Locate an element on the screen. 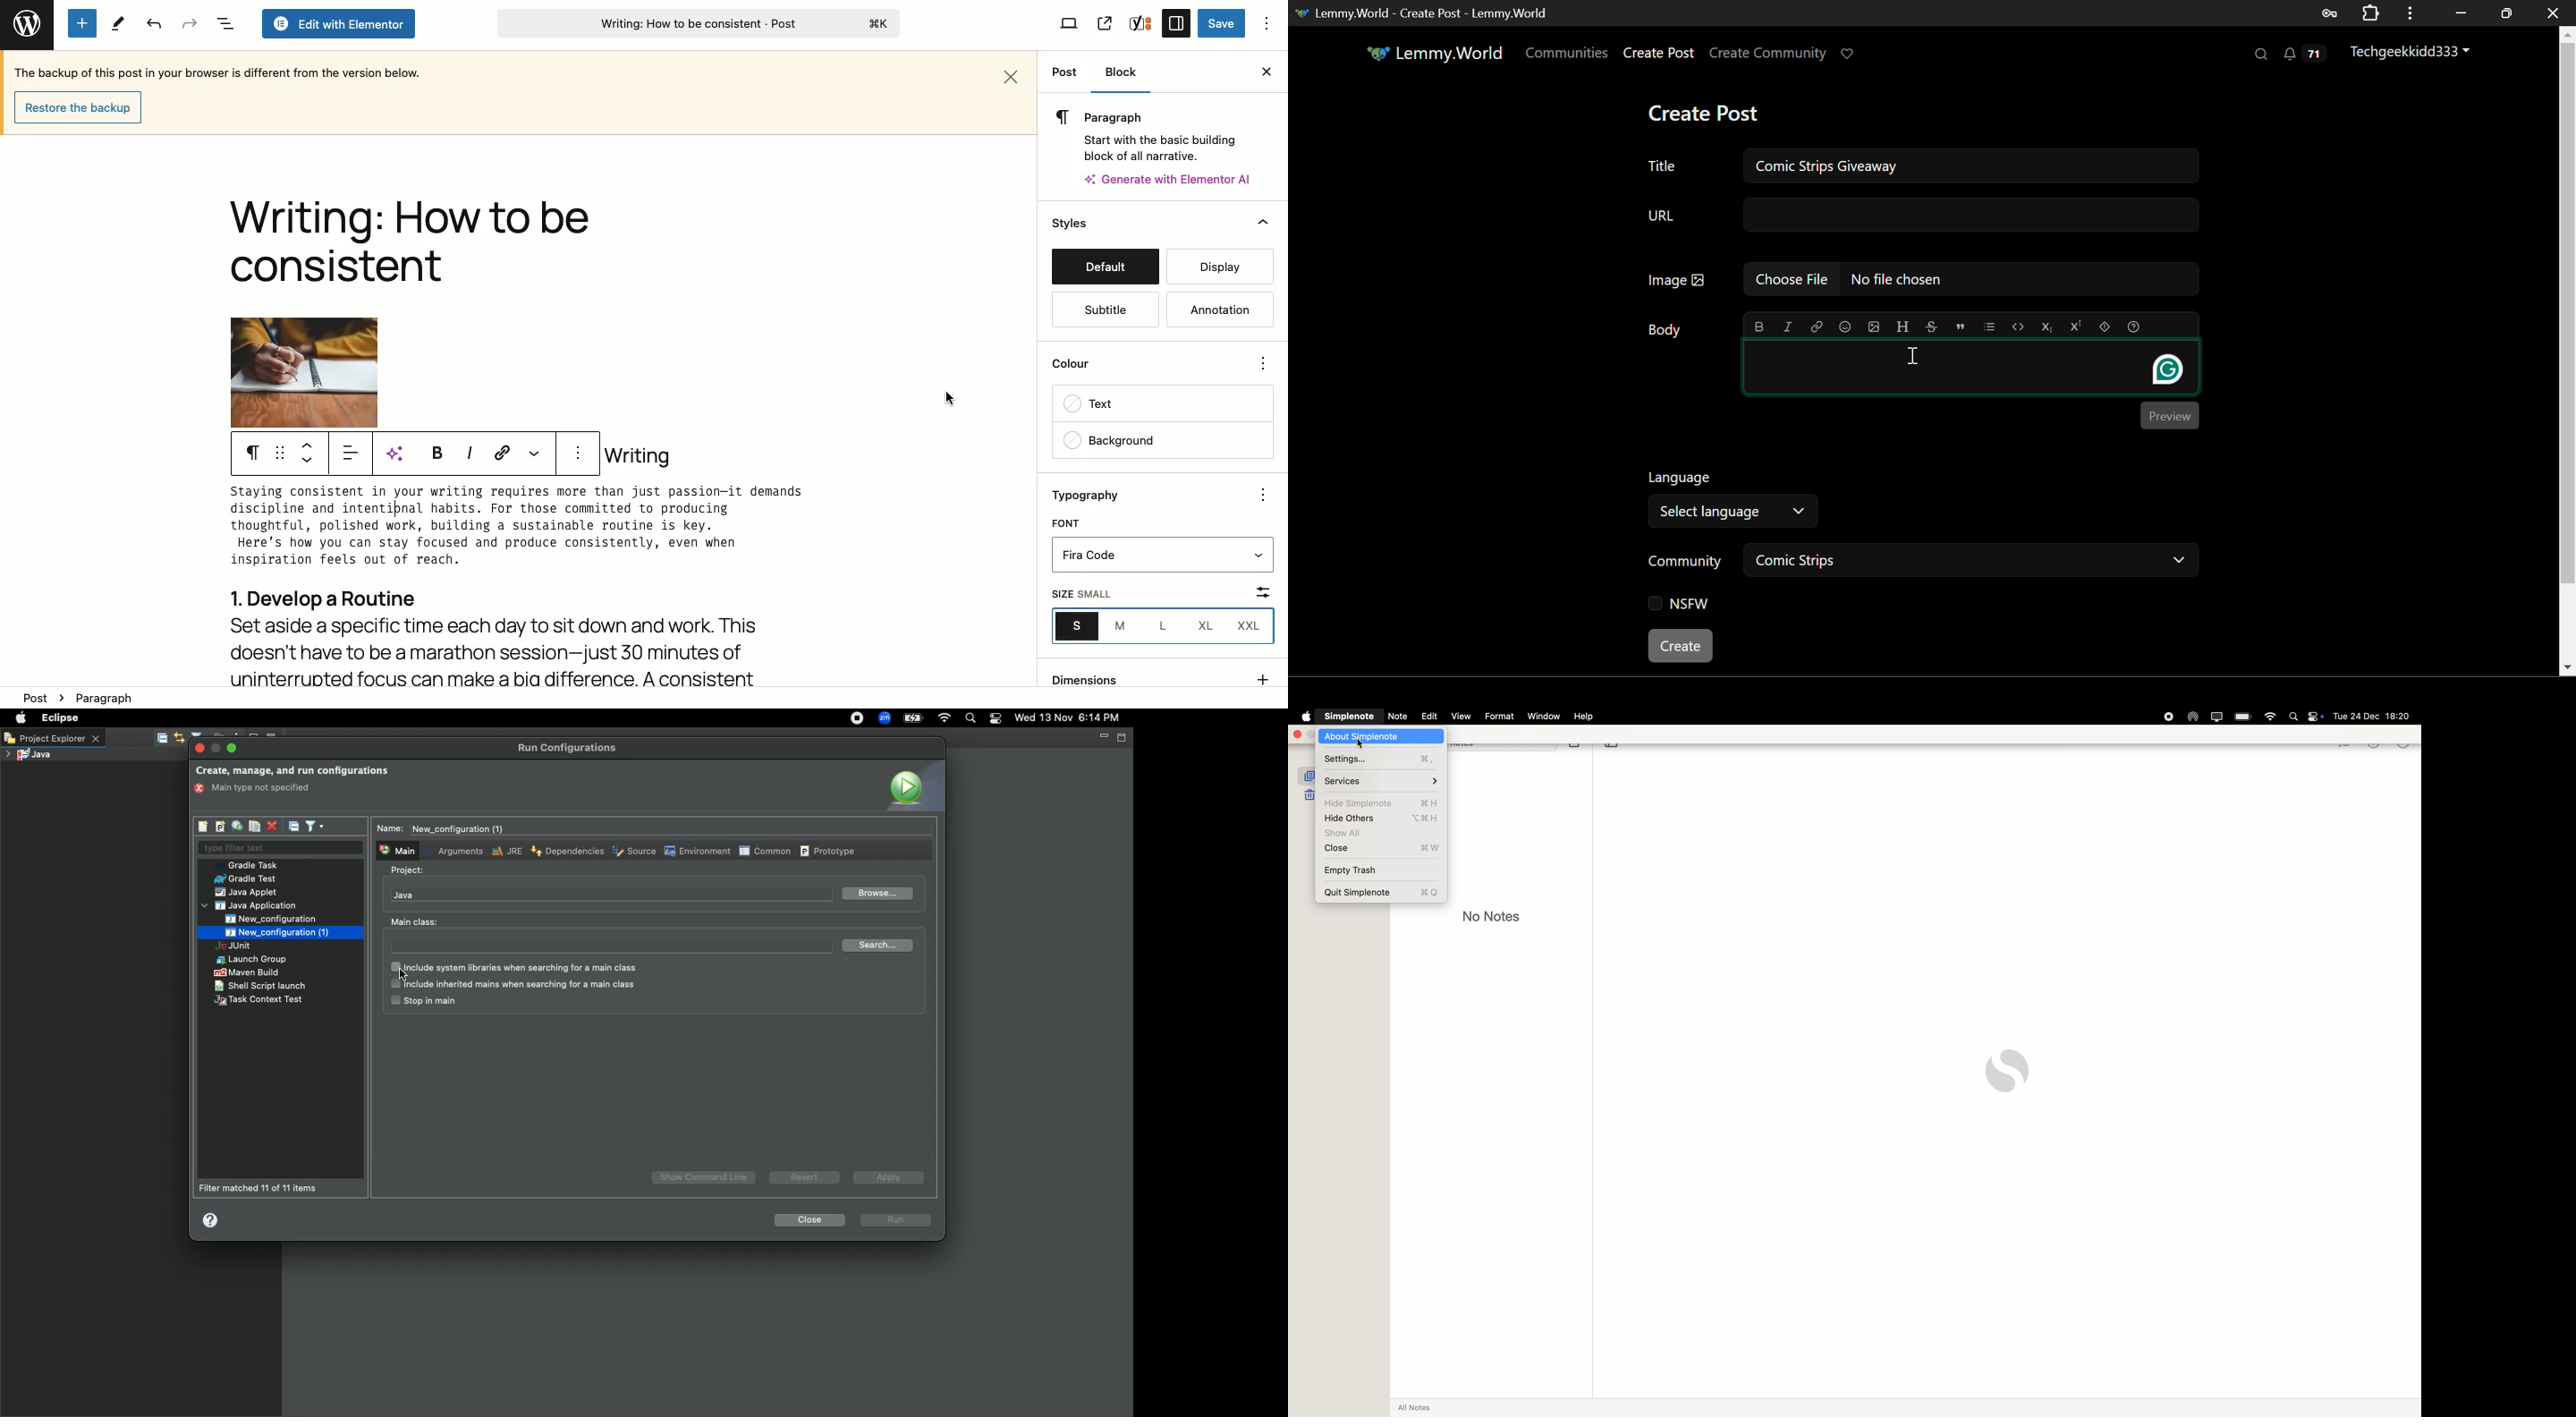 This screenshot has height=1428, width=2576. Block is located at coordinates (1128, 72).